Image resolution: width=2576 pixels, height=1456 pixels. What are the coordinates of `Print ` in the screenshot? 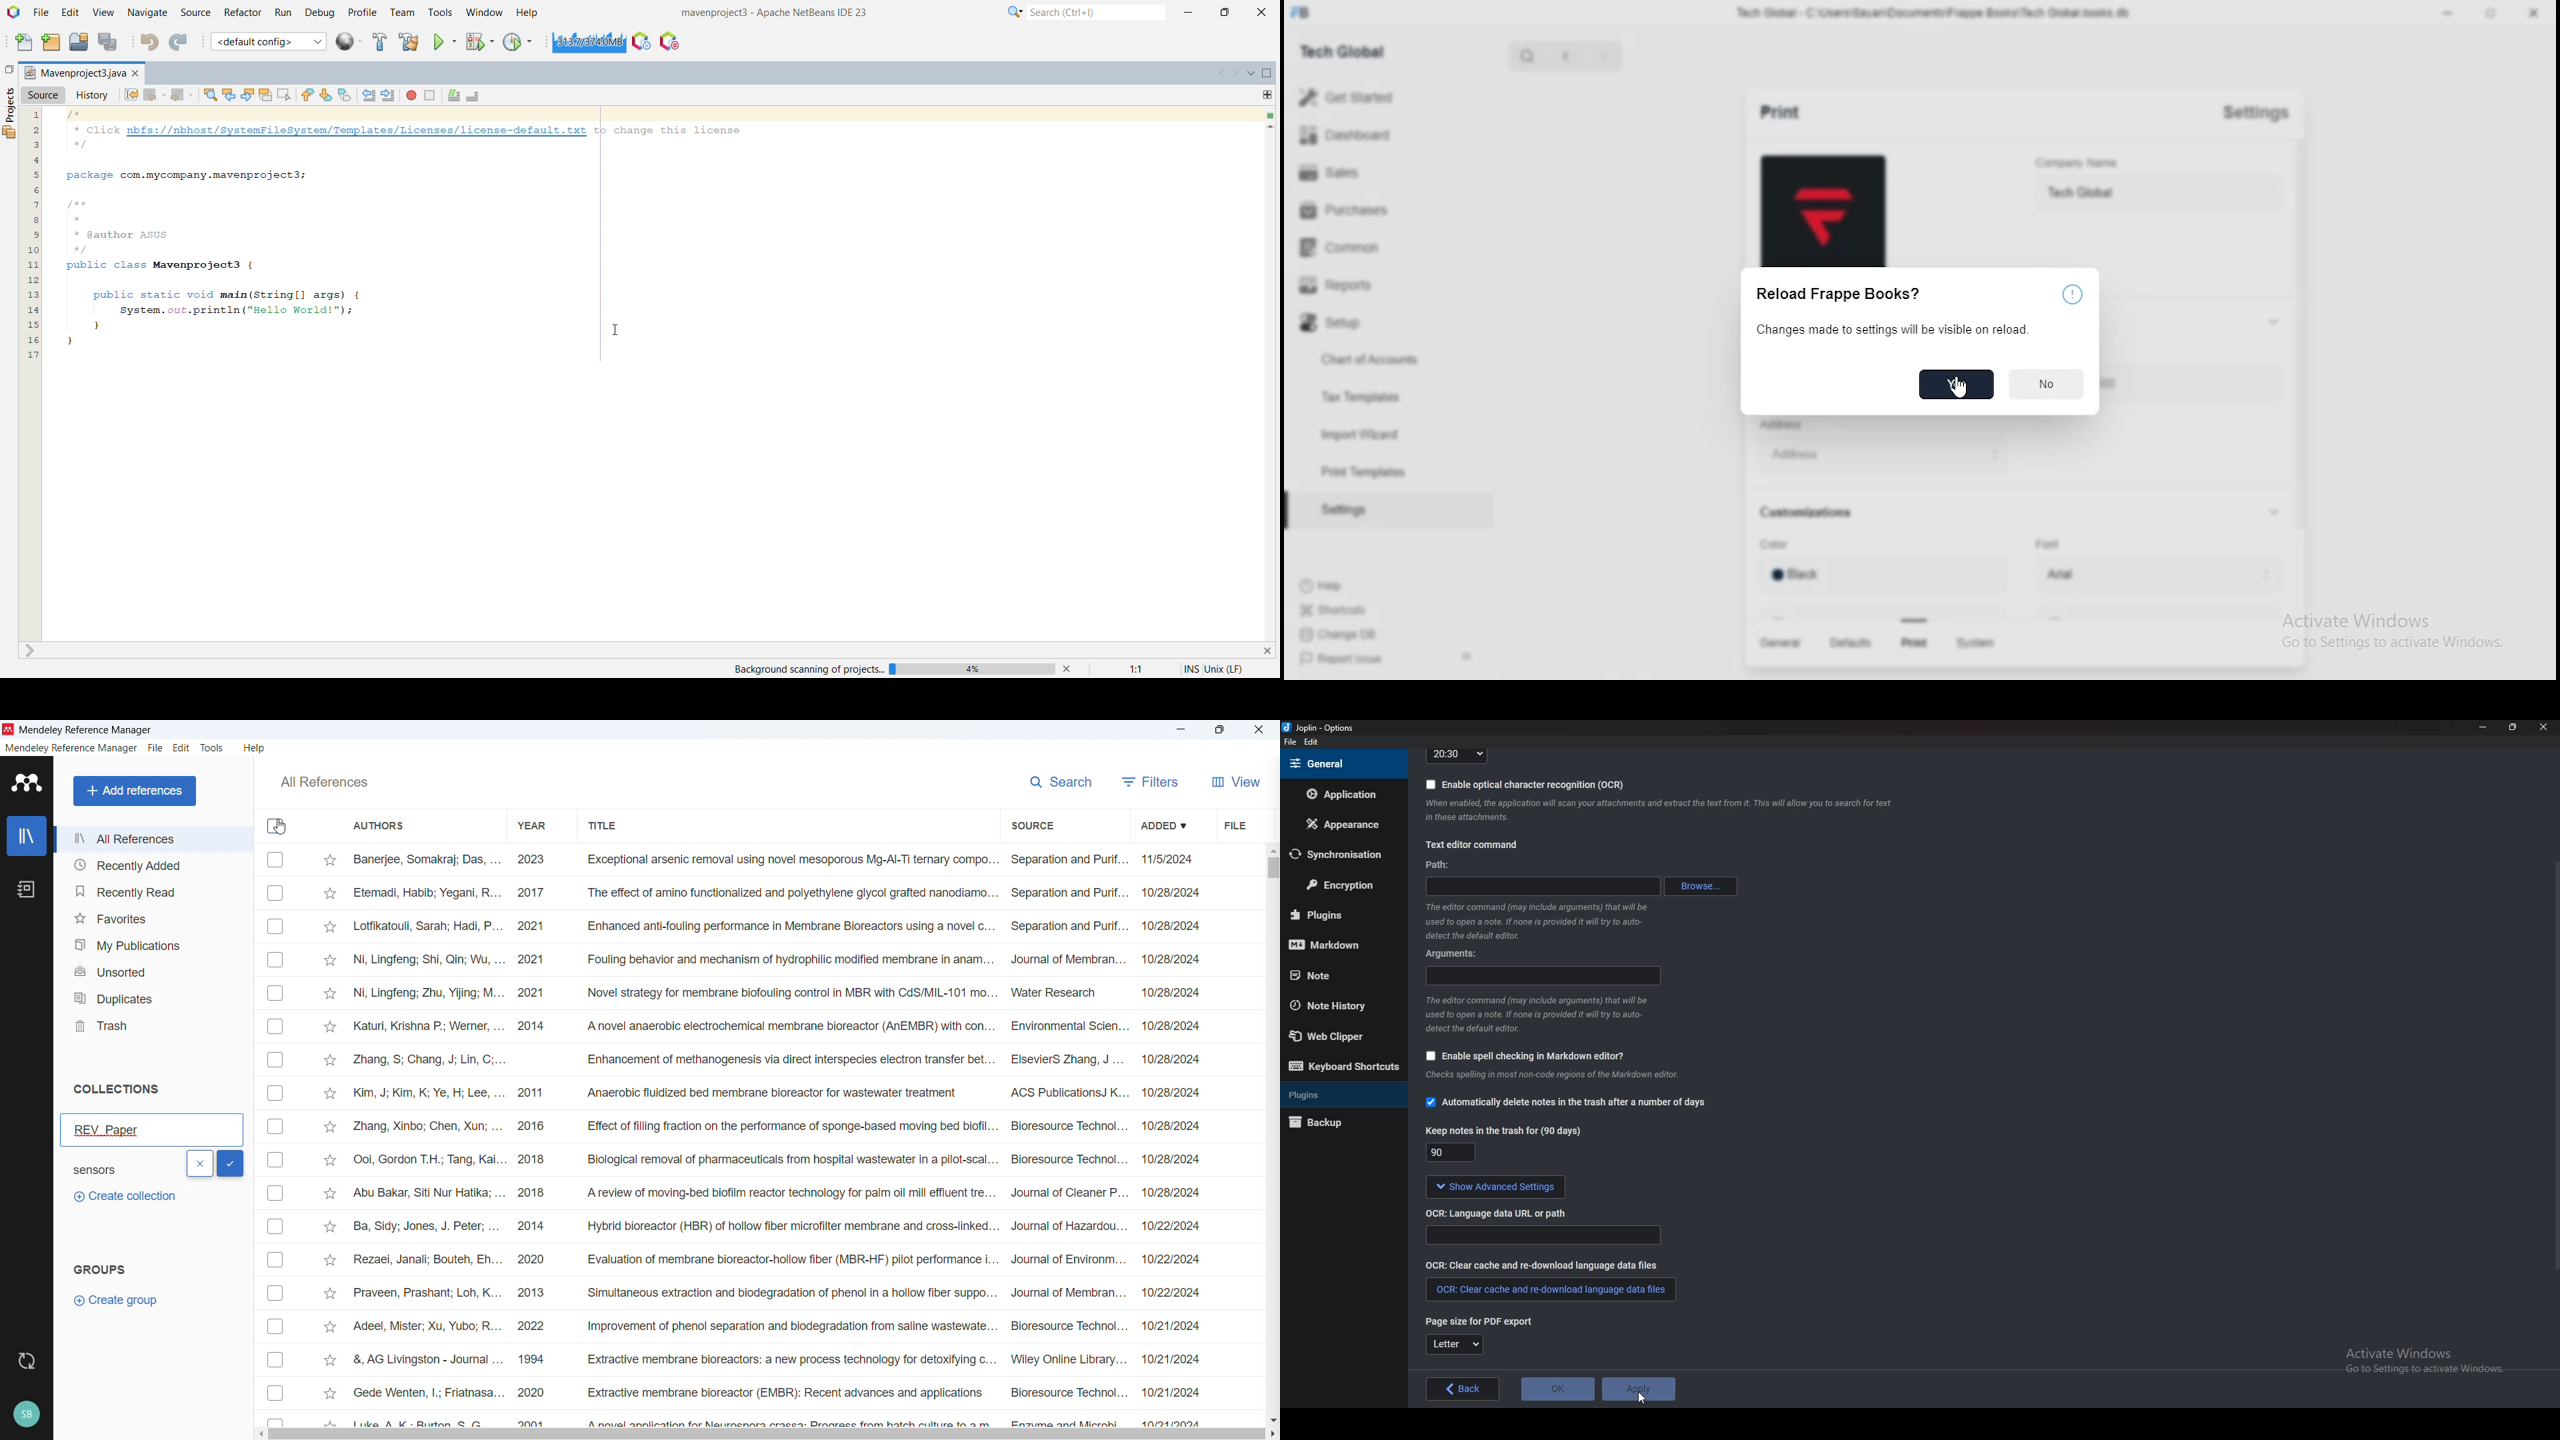 It's located at (1912, 643).